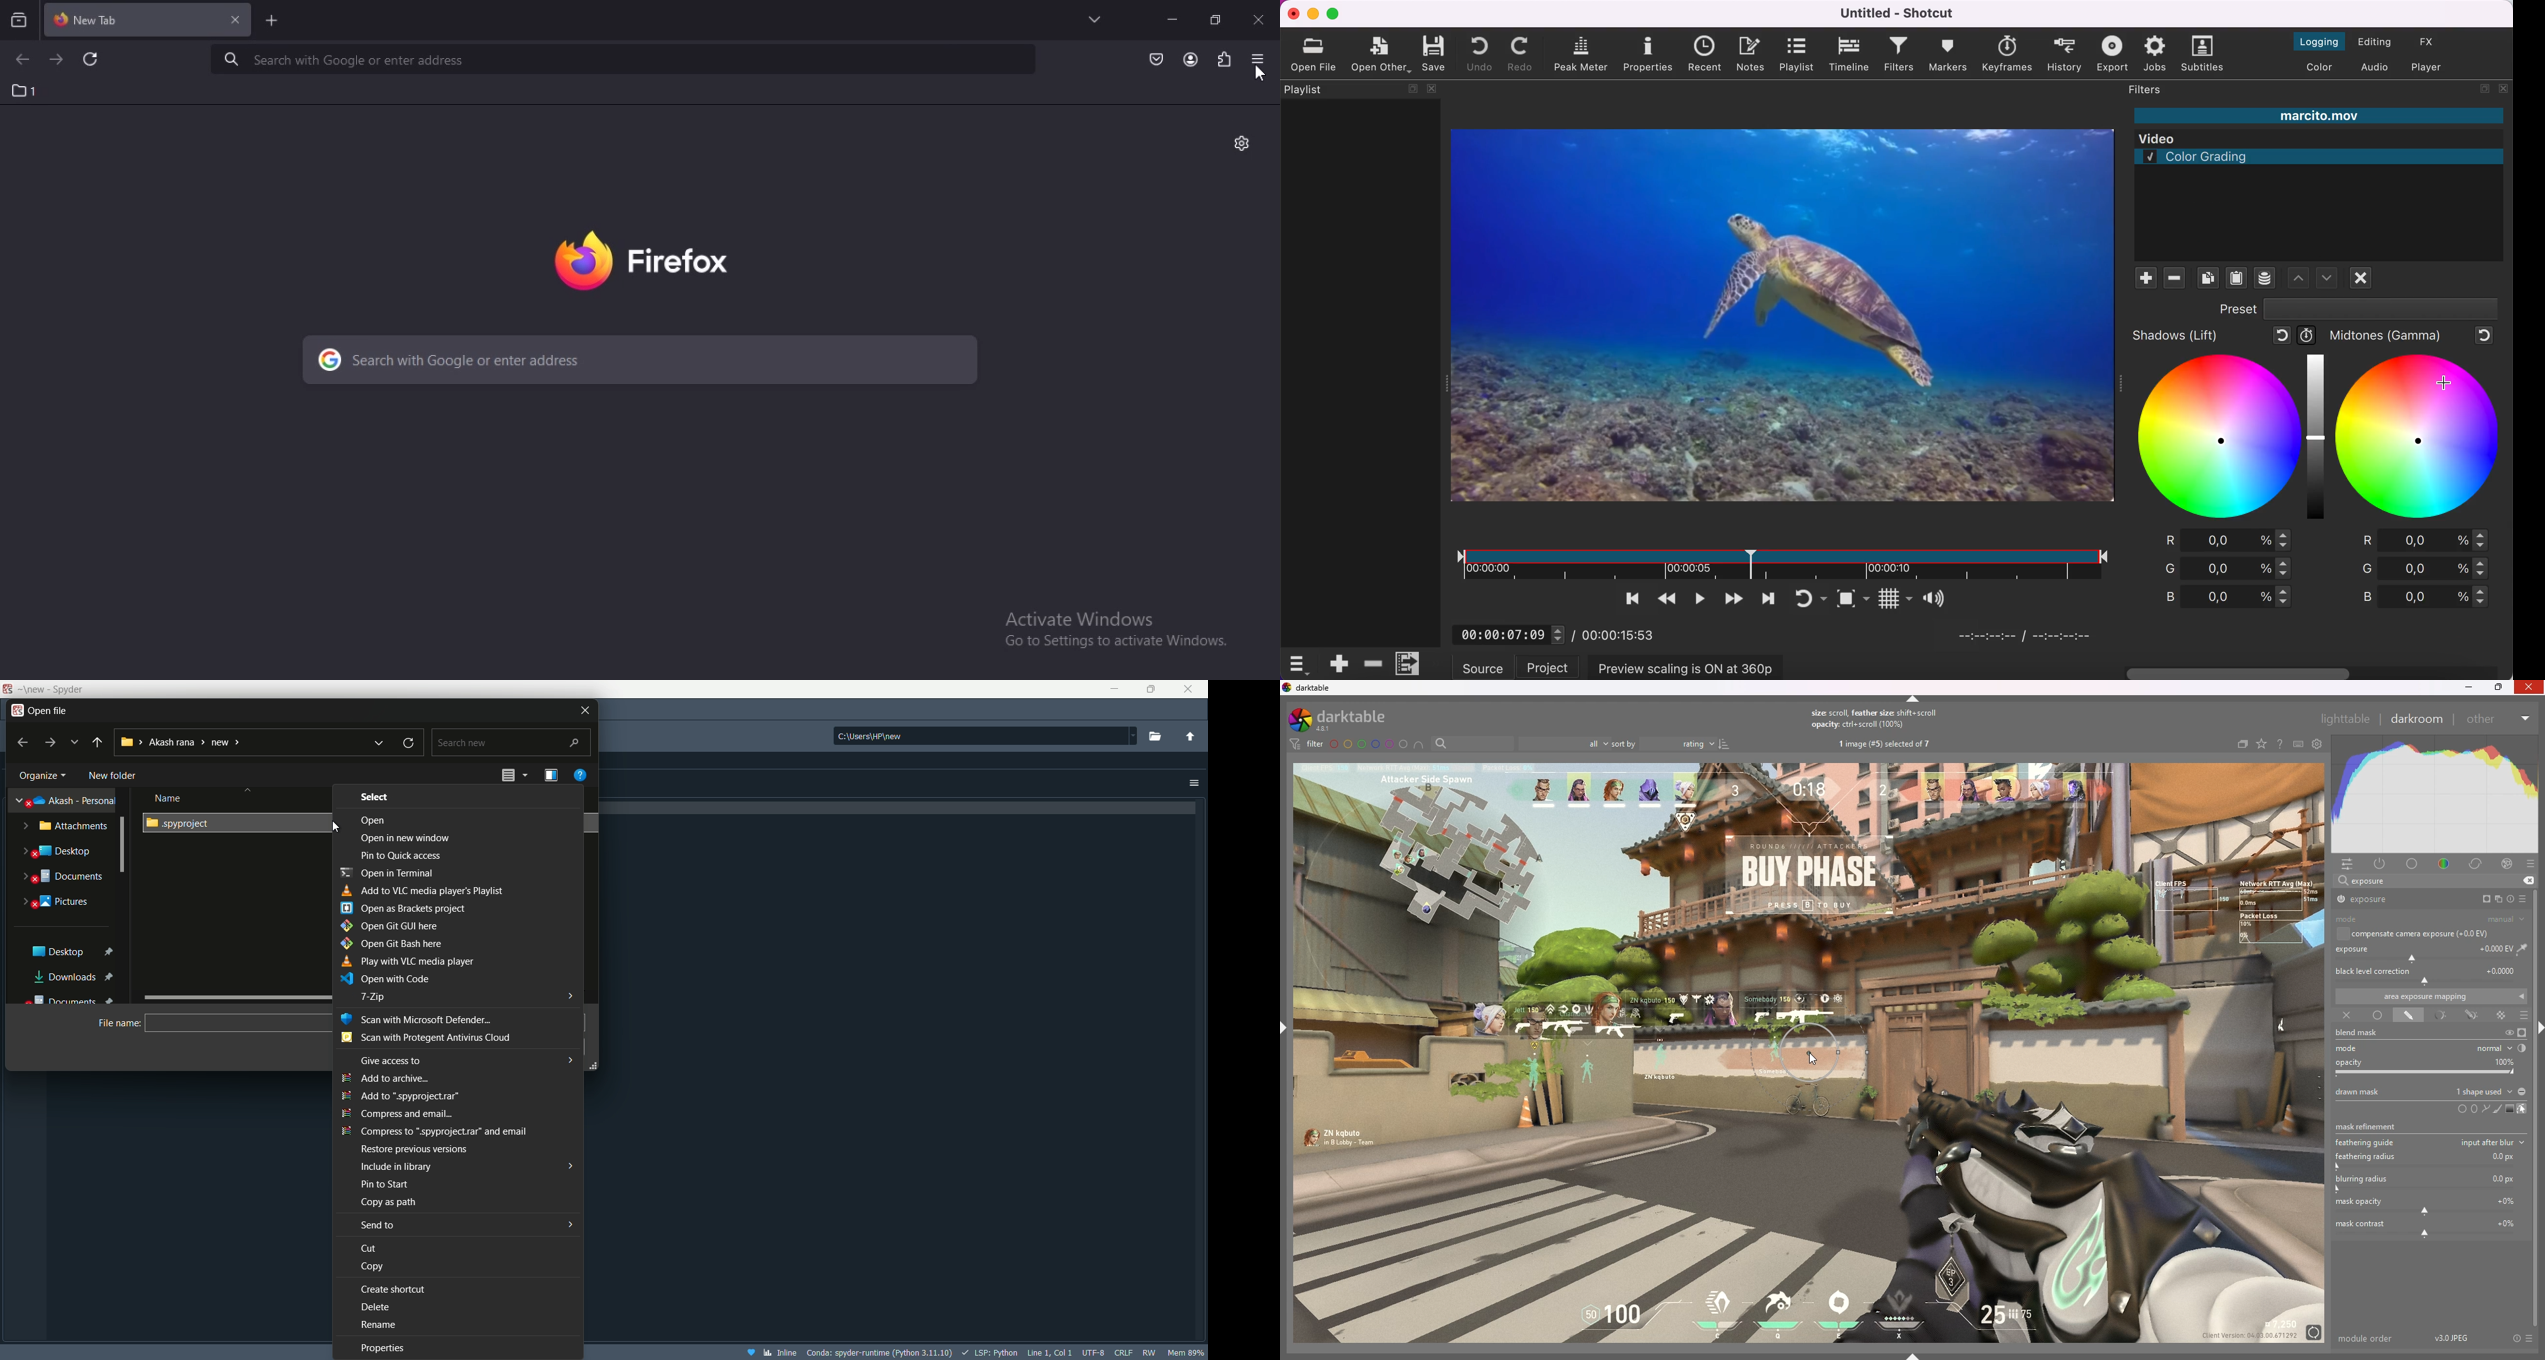 The height and width of the screenshot is (1372, 2548). I want to click on change to parent directory, so click(1193, 735).